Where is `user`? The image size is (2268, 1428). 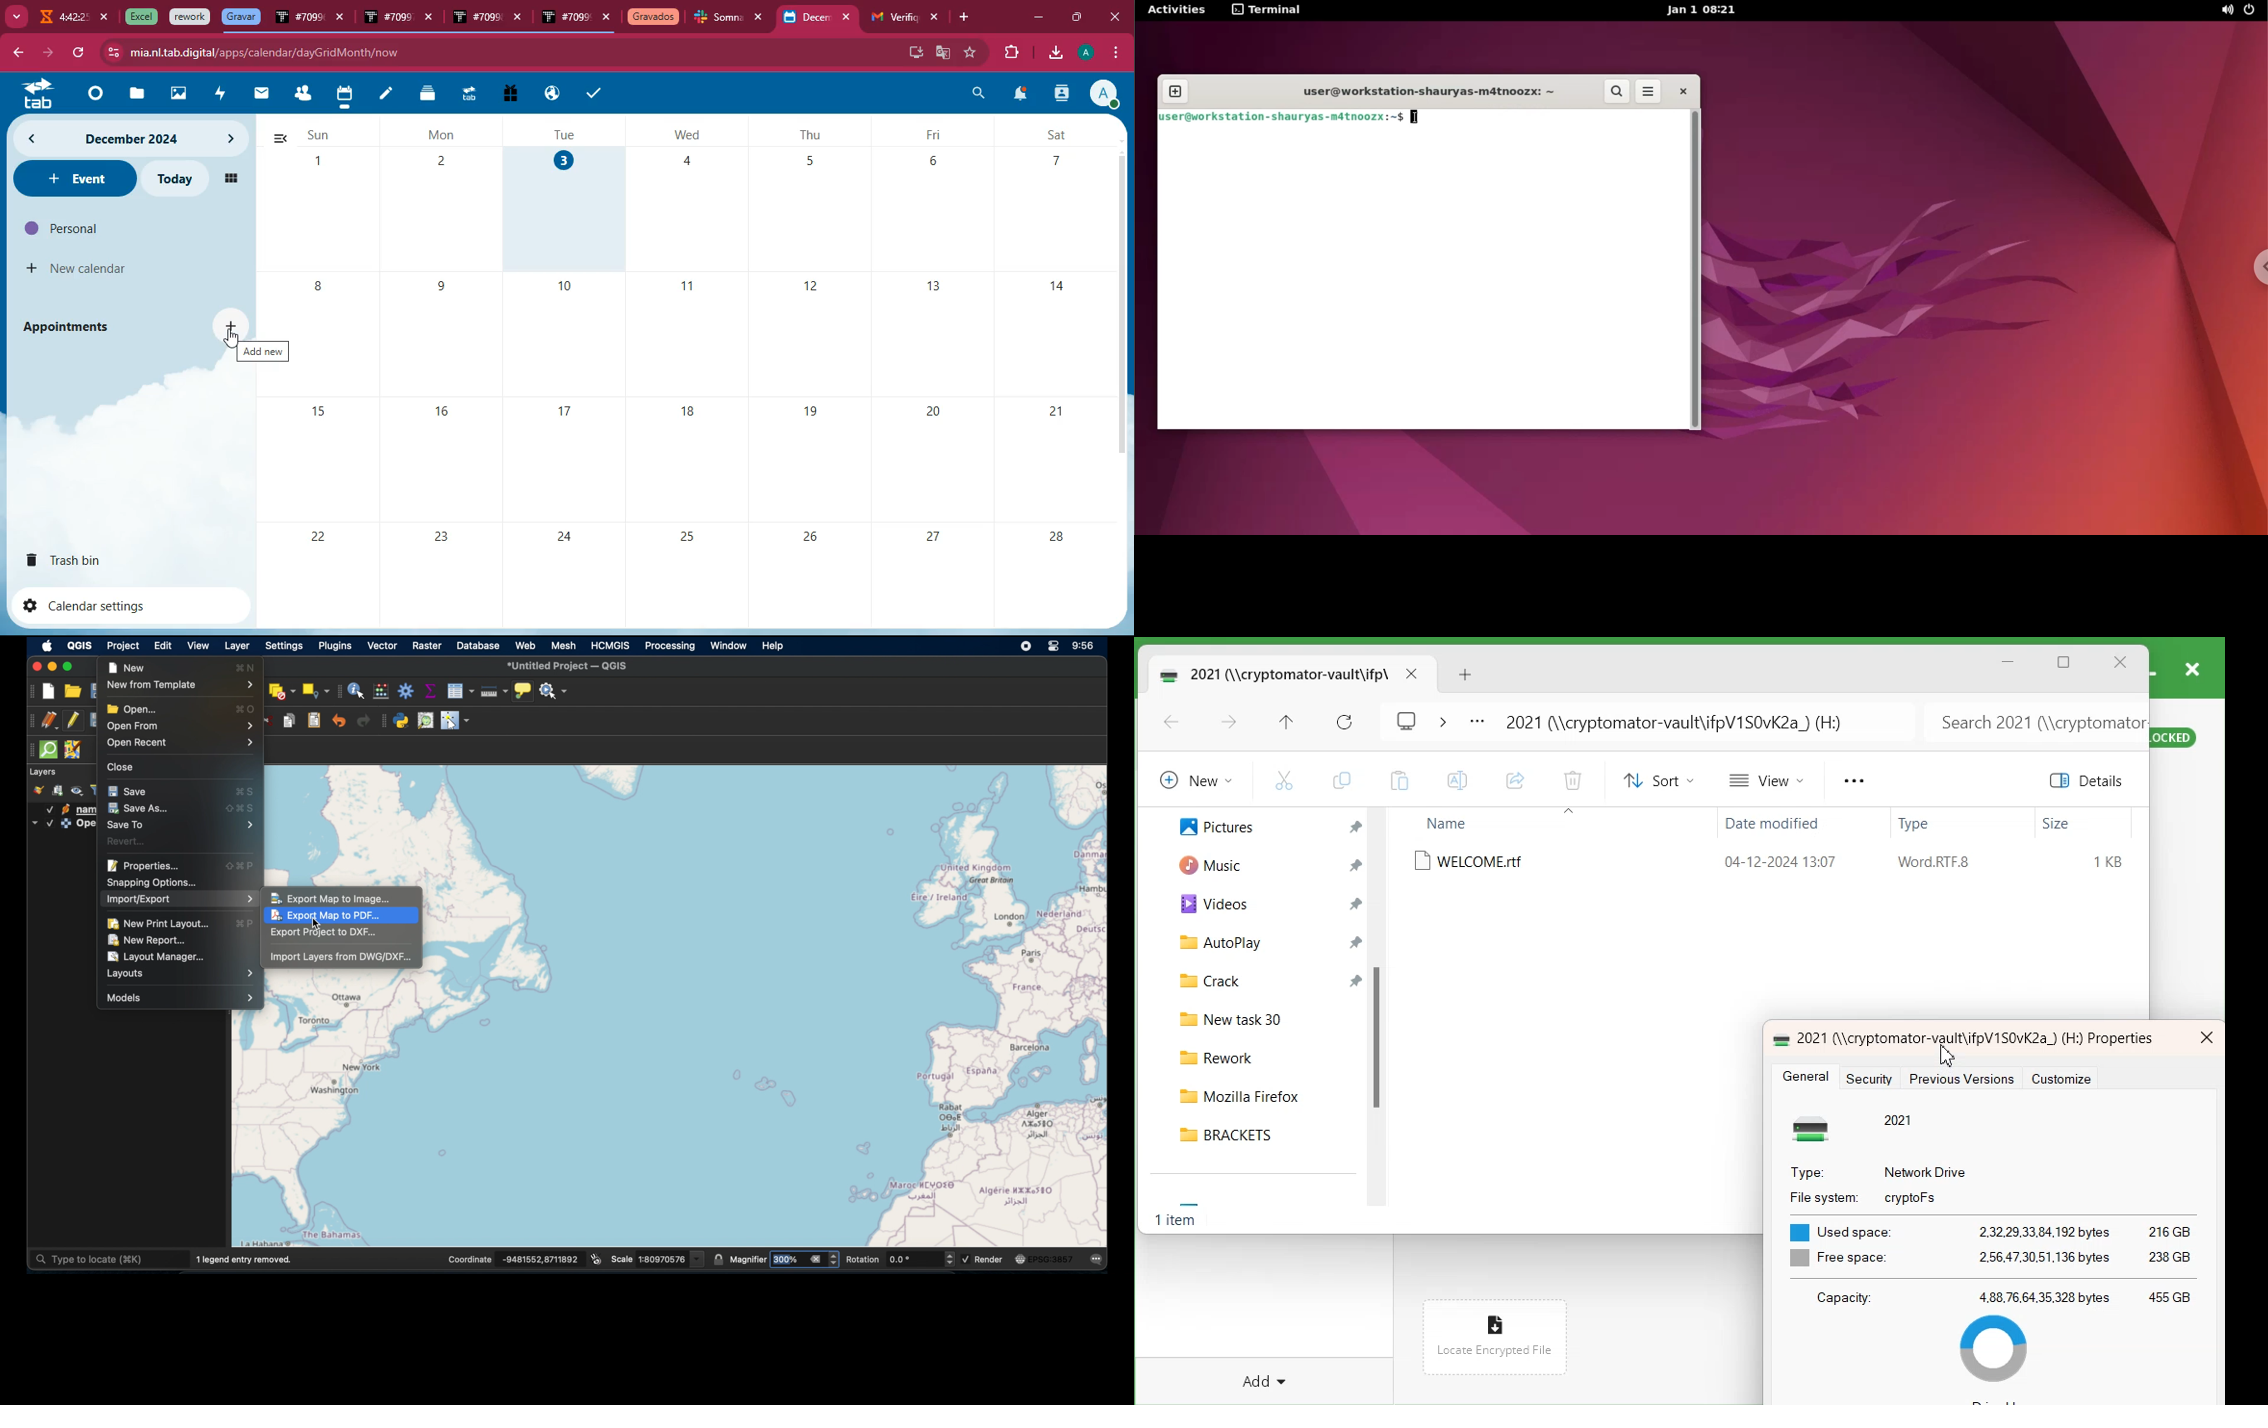
user is located at coordinates (1061, 95).